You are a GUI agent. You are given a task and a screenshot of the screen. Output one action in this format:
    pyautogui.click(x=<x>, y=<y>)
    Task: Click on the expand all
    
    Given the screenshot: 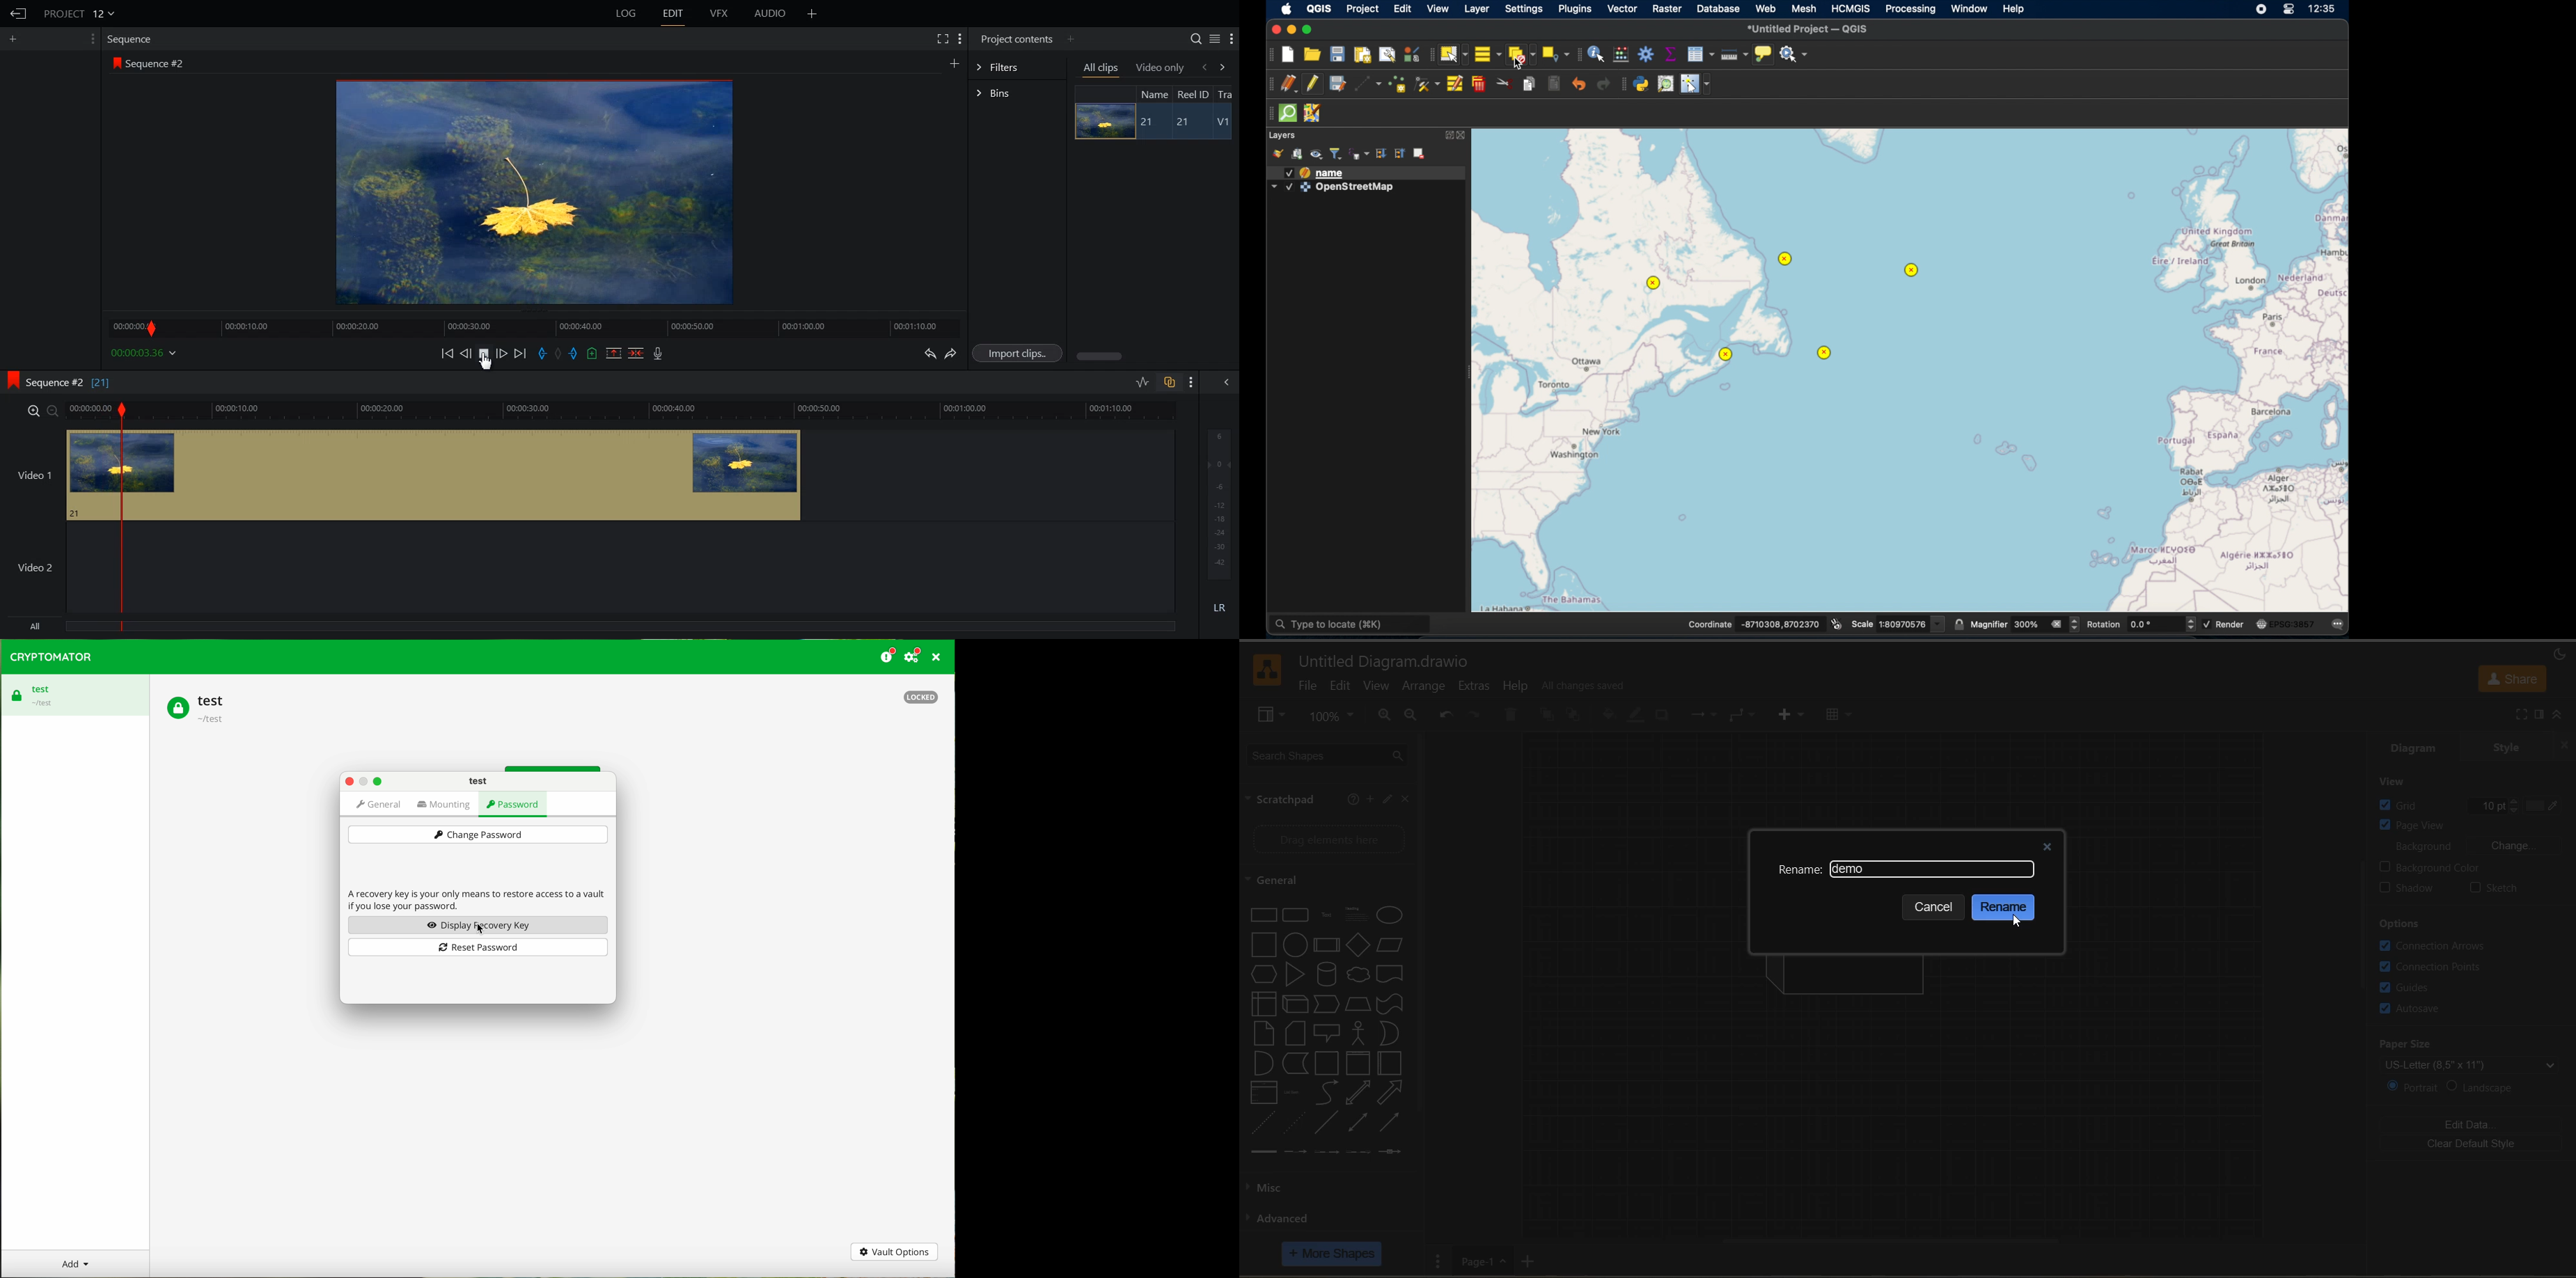 What is the action you would take?
    pyautogui.click(x=1399, y=154)
    